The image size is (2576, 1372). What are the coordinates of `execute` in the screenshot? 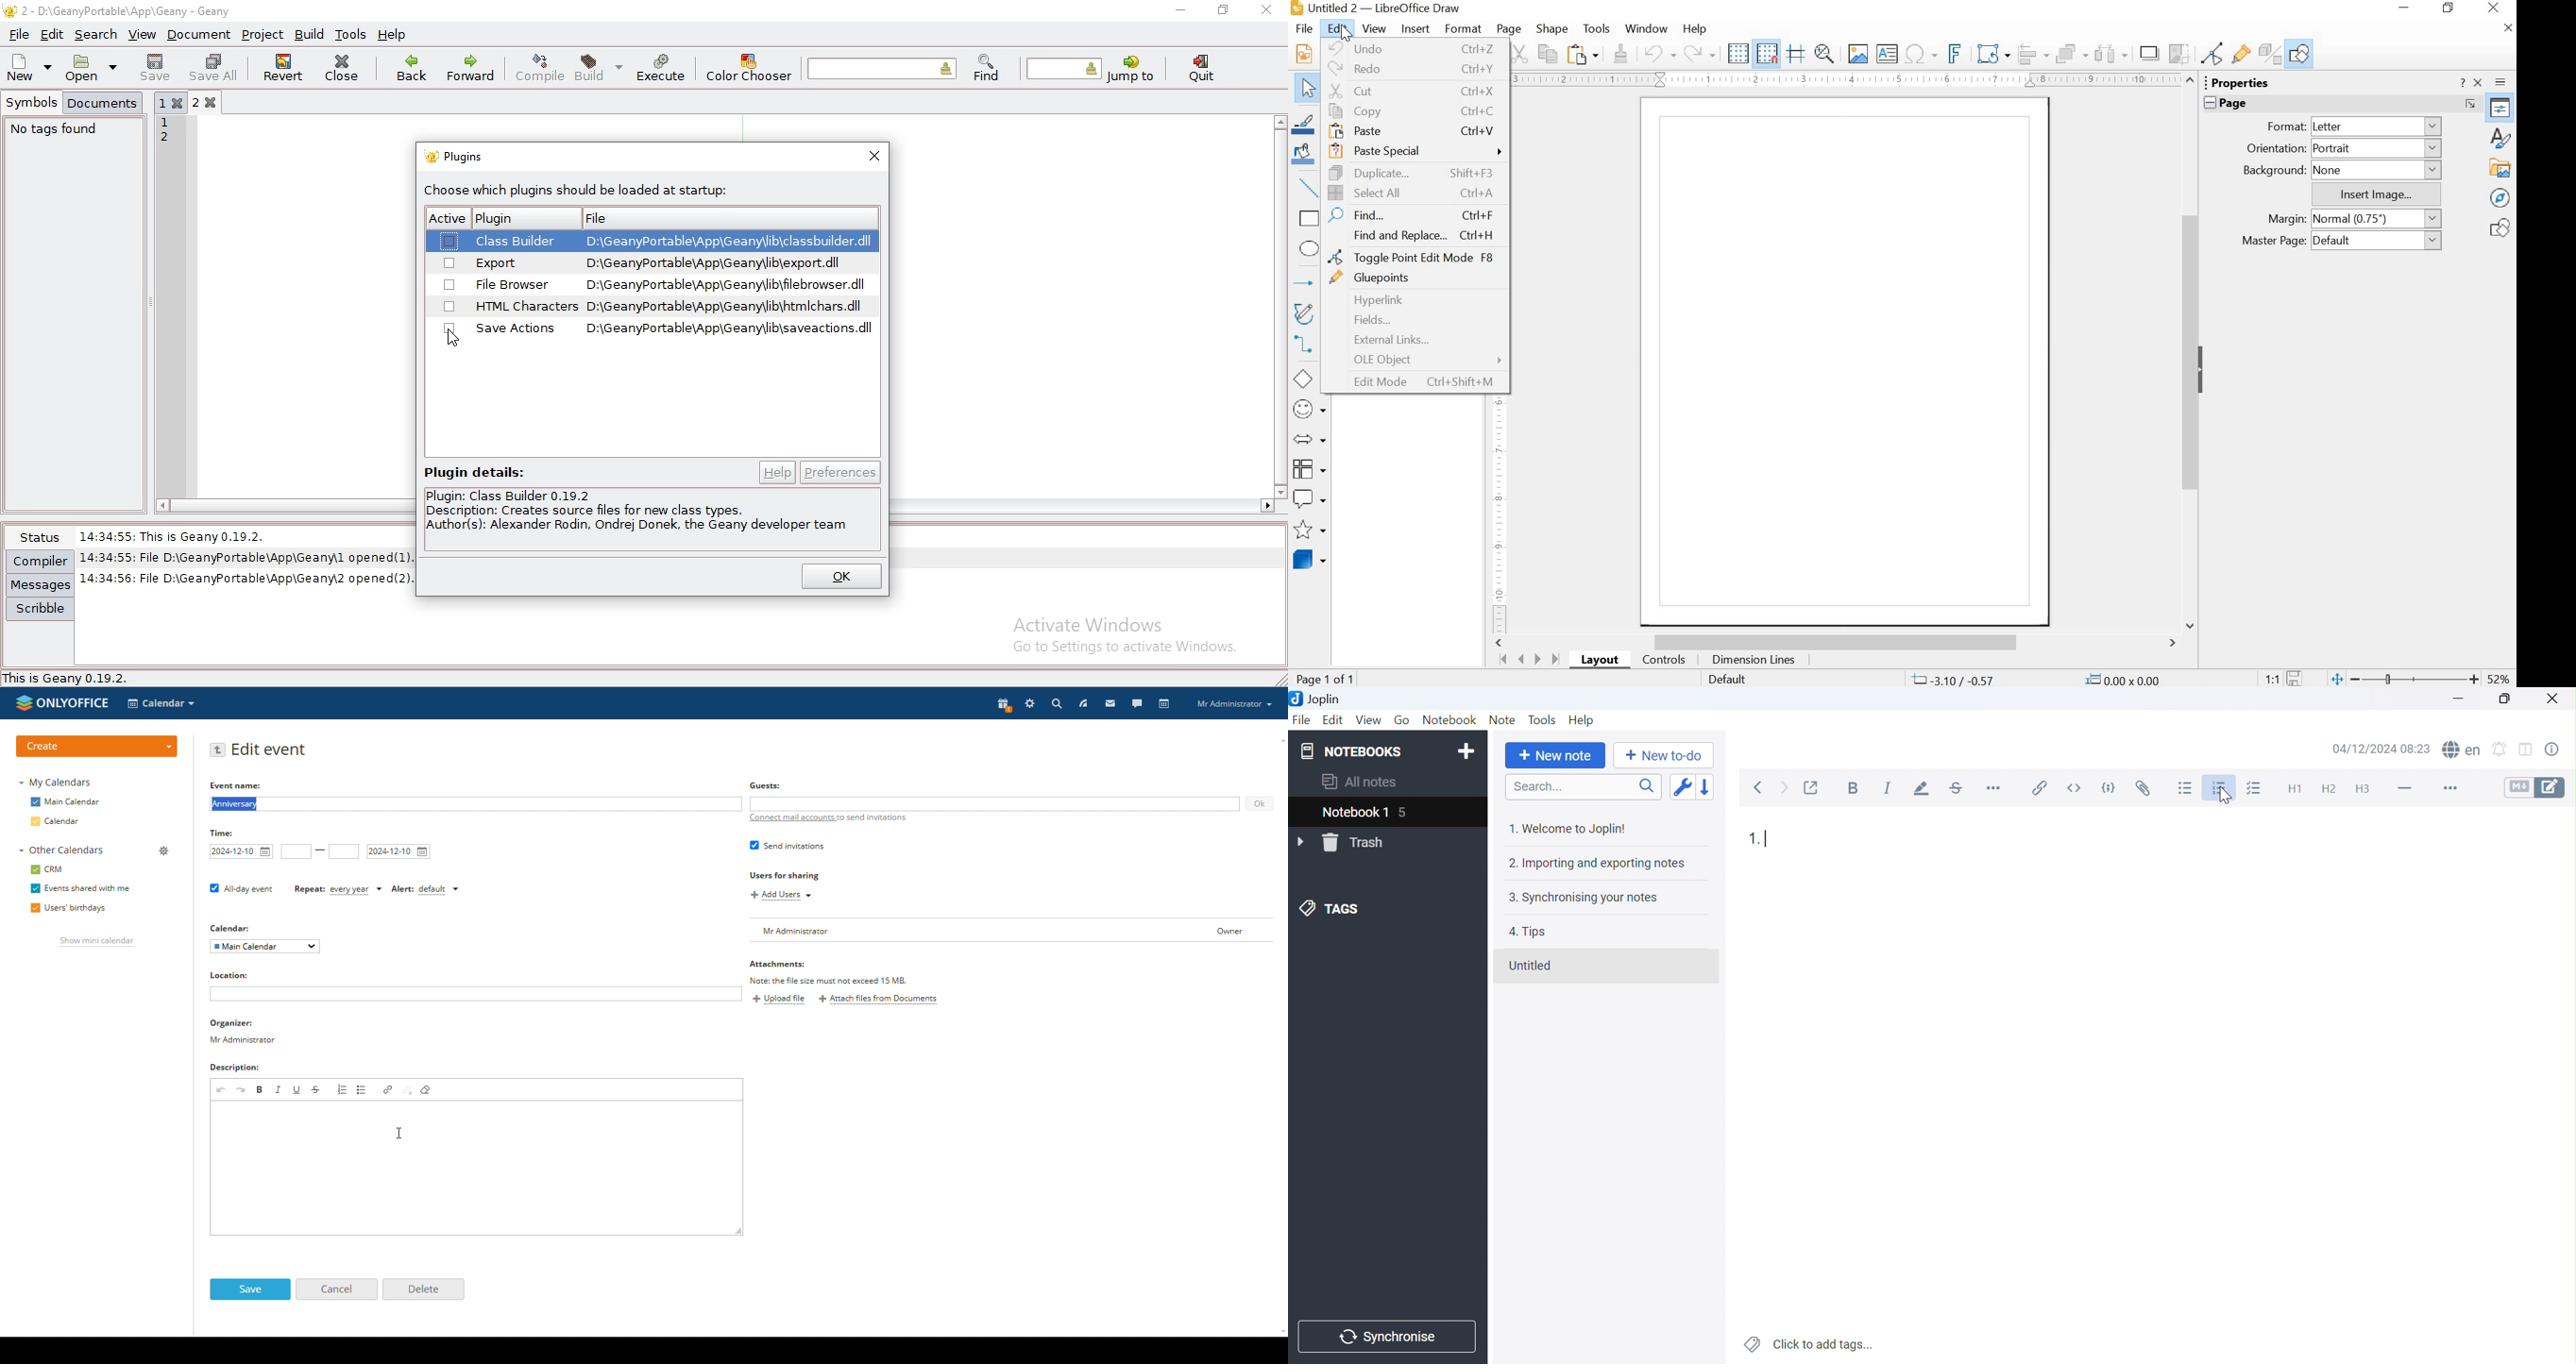 It's located at (662, 68).